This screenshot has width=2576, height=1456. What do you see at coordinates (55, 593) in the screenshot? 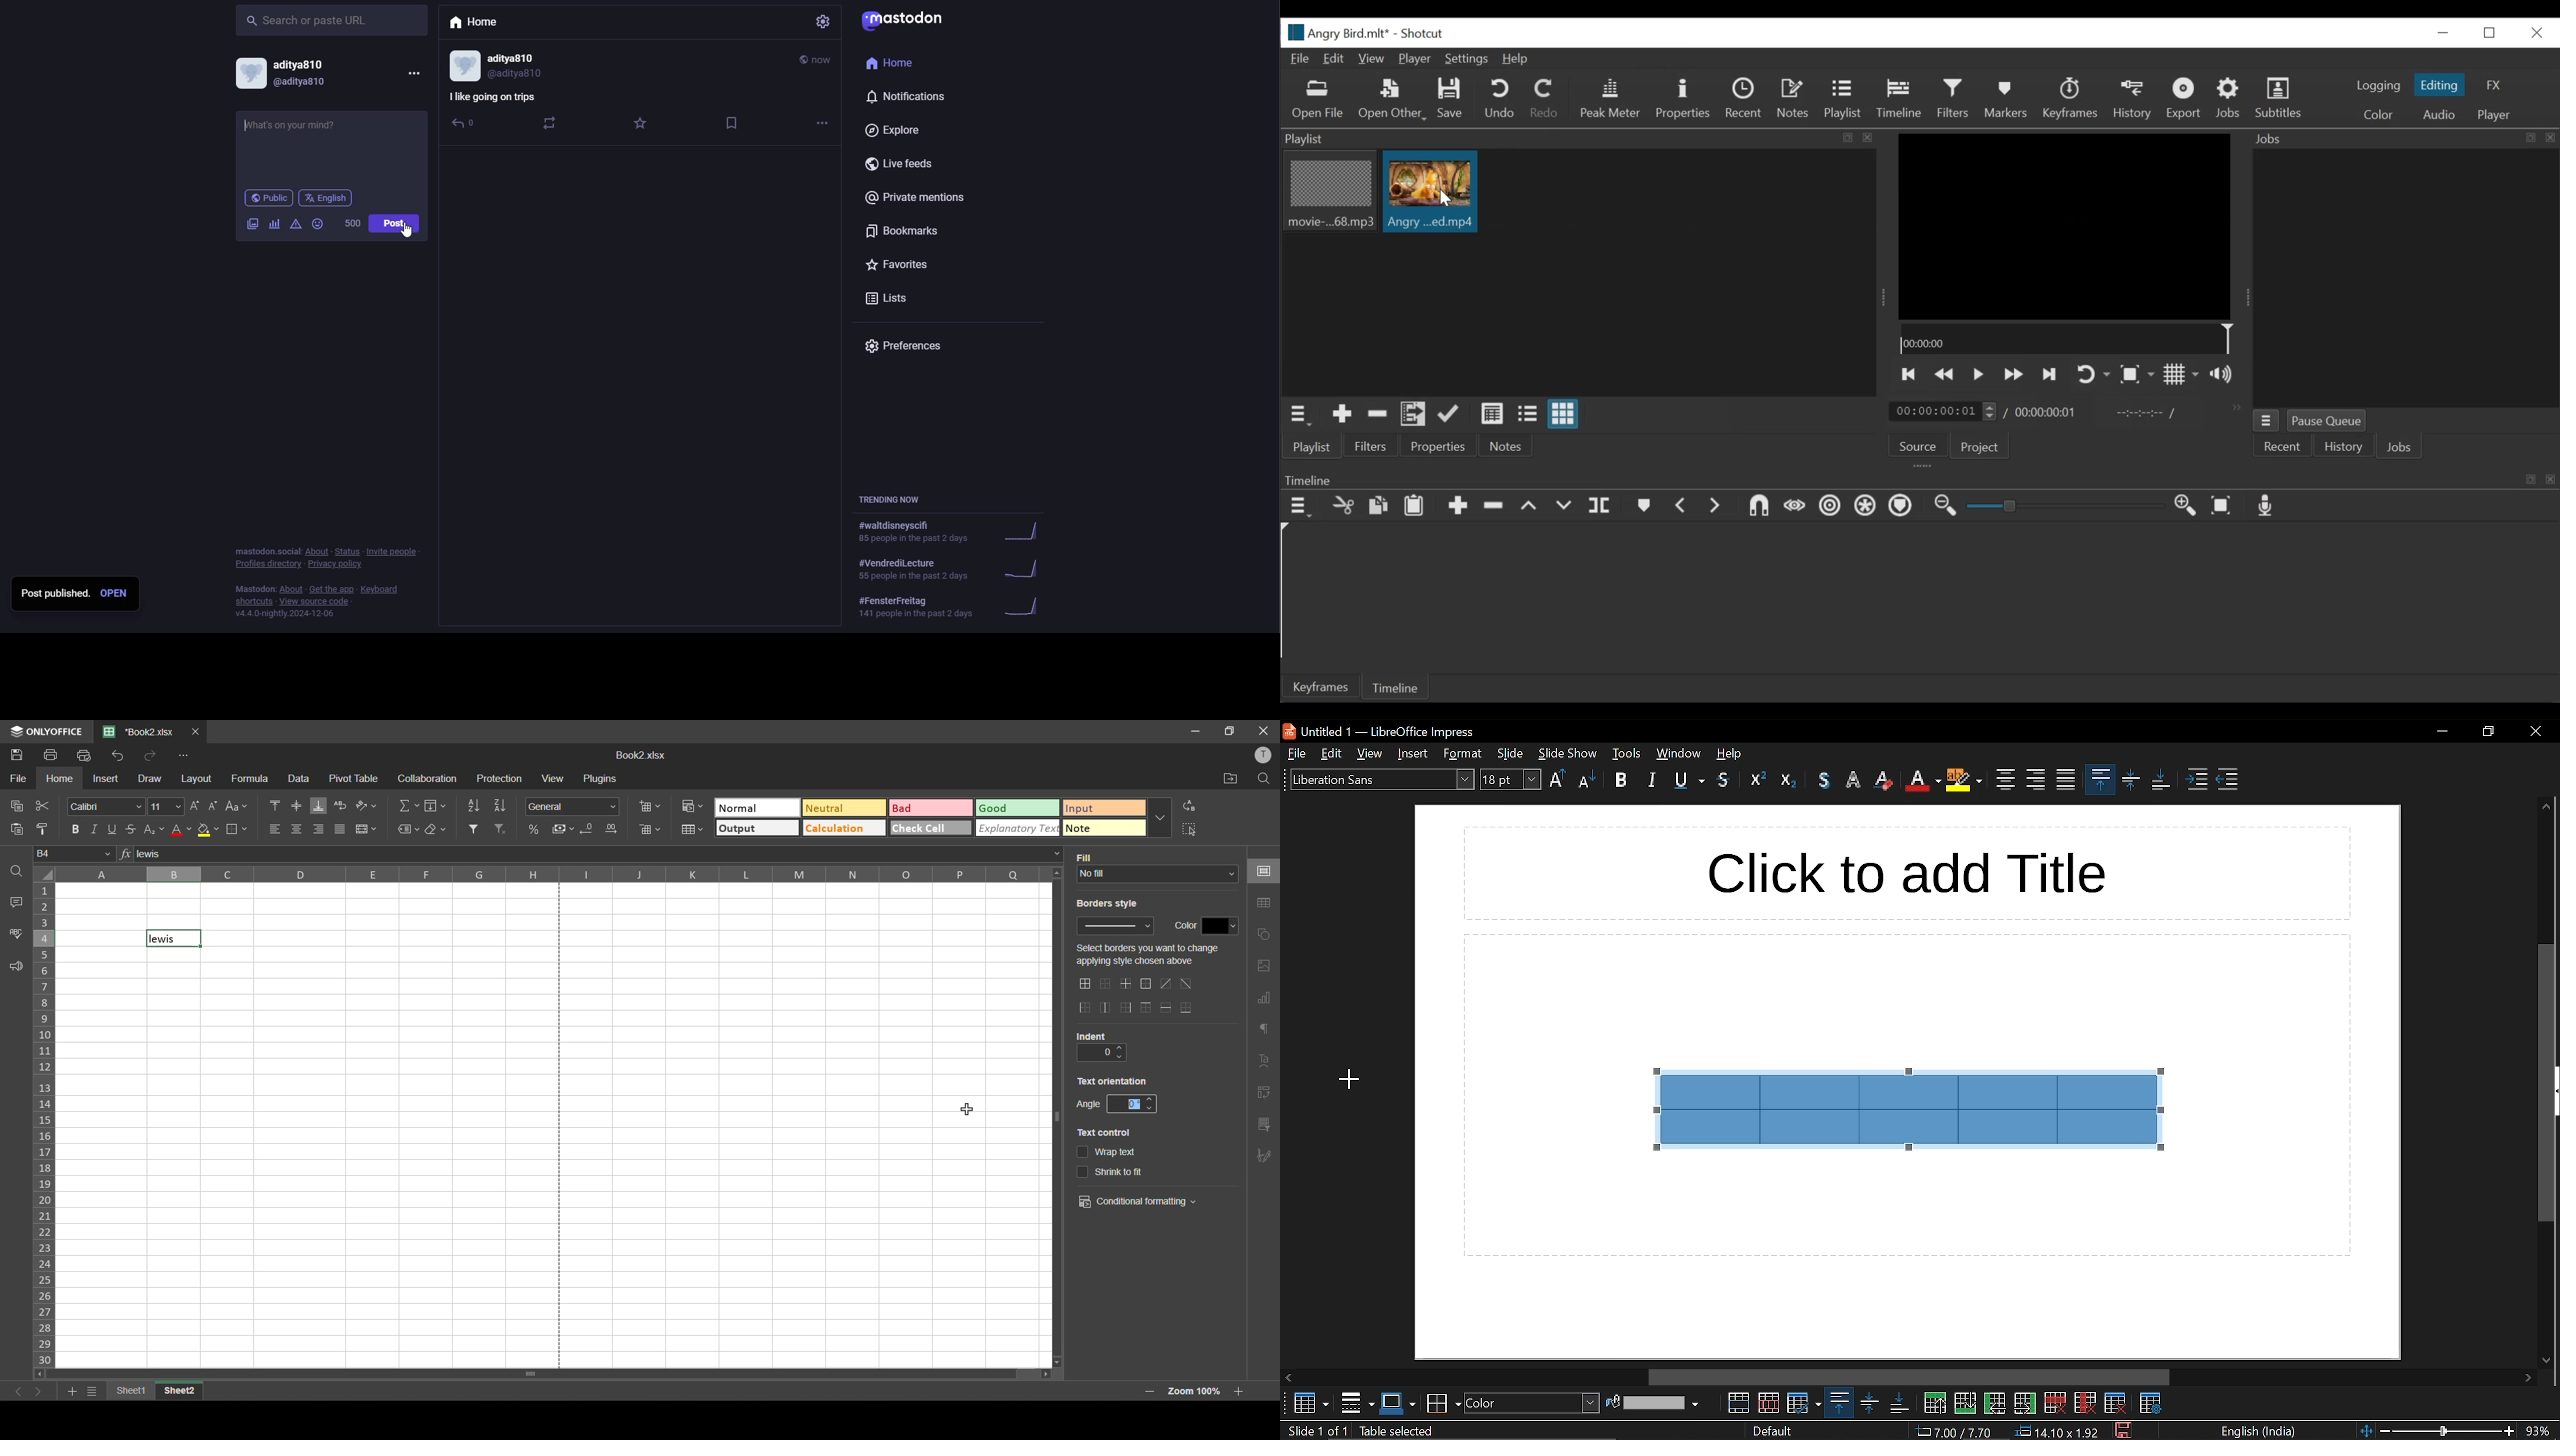
I see `post published` at bounding box center [55, 593].